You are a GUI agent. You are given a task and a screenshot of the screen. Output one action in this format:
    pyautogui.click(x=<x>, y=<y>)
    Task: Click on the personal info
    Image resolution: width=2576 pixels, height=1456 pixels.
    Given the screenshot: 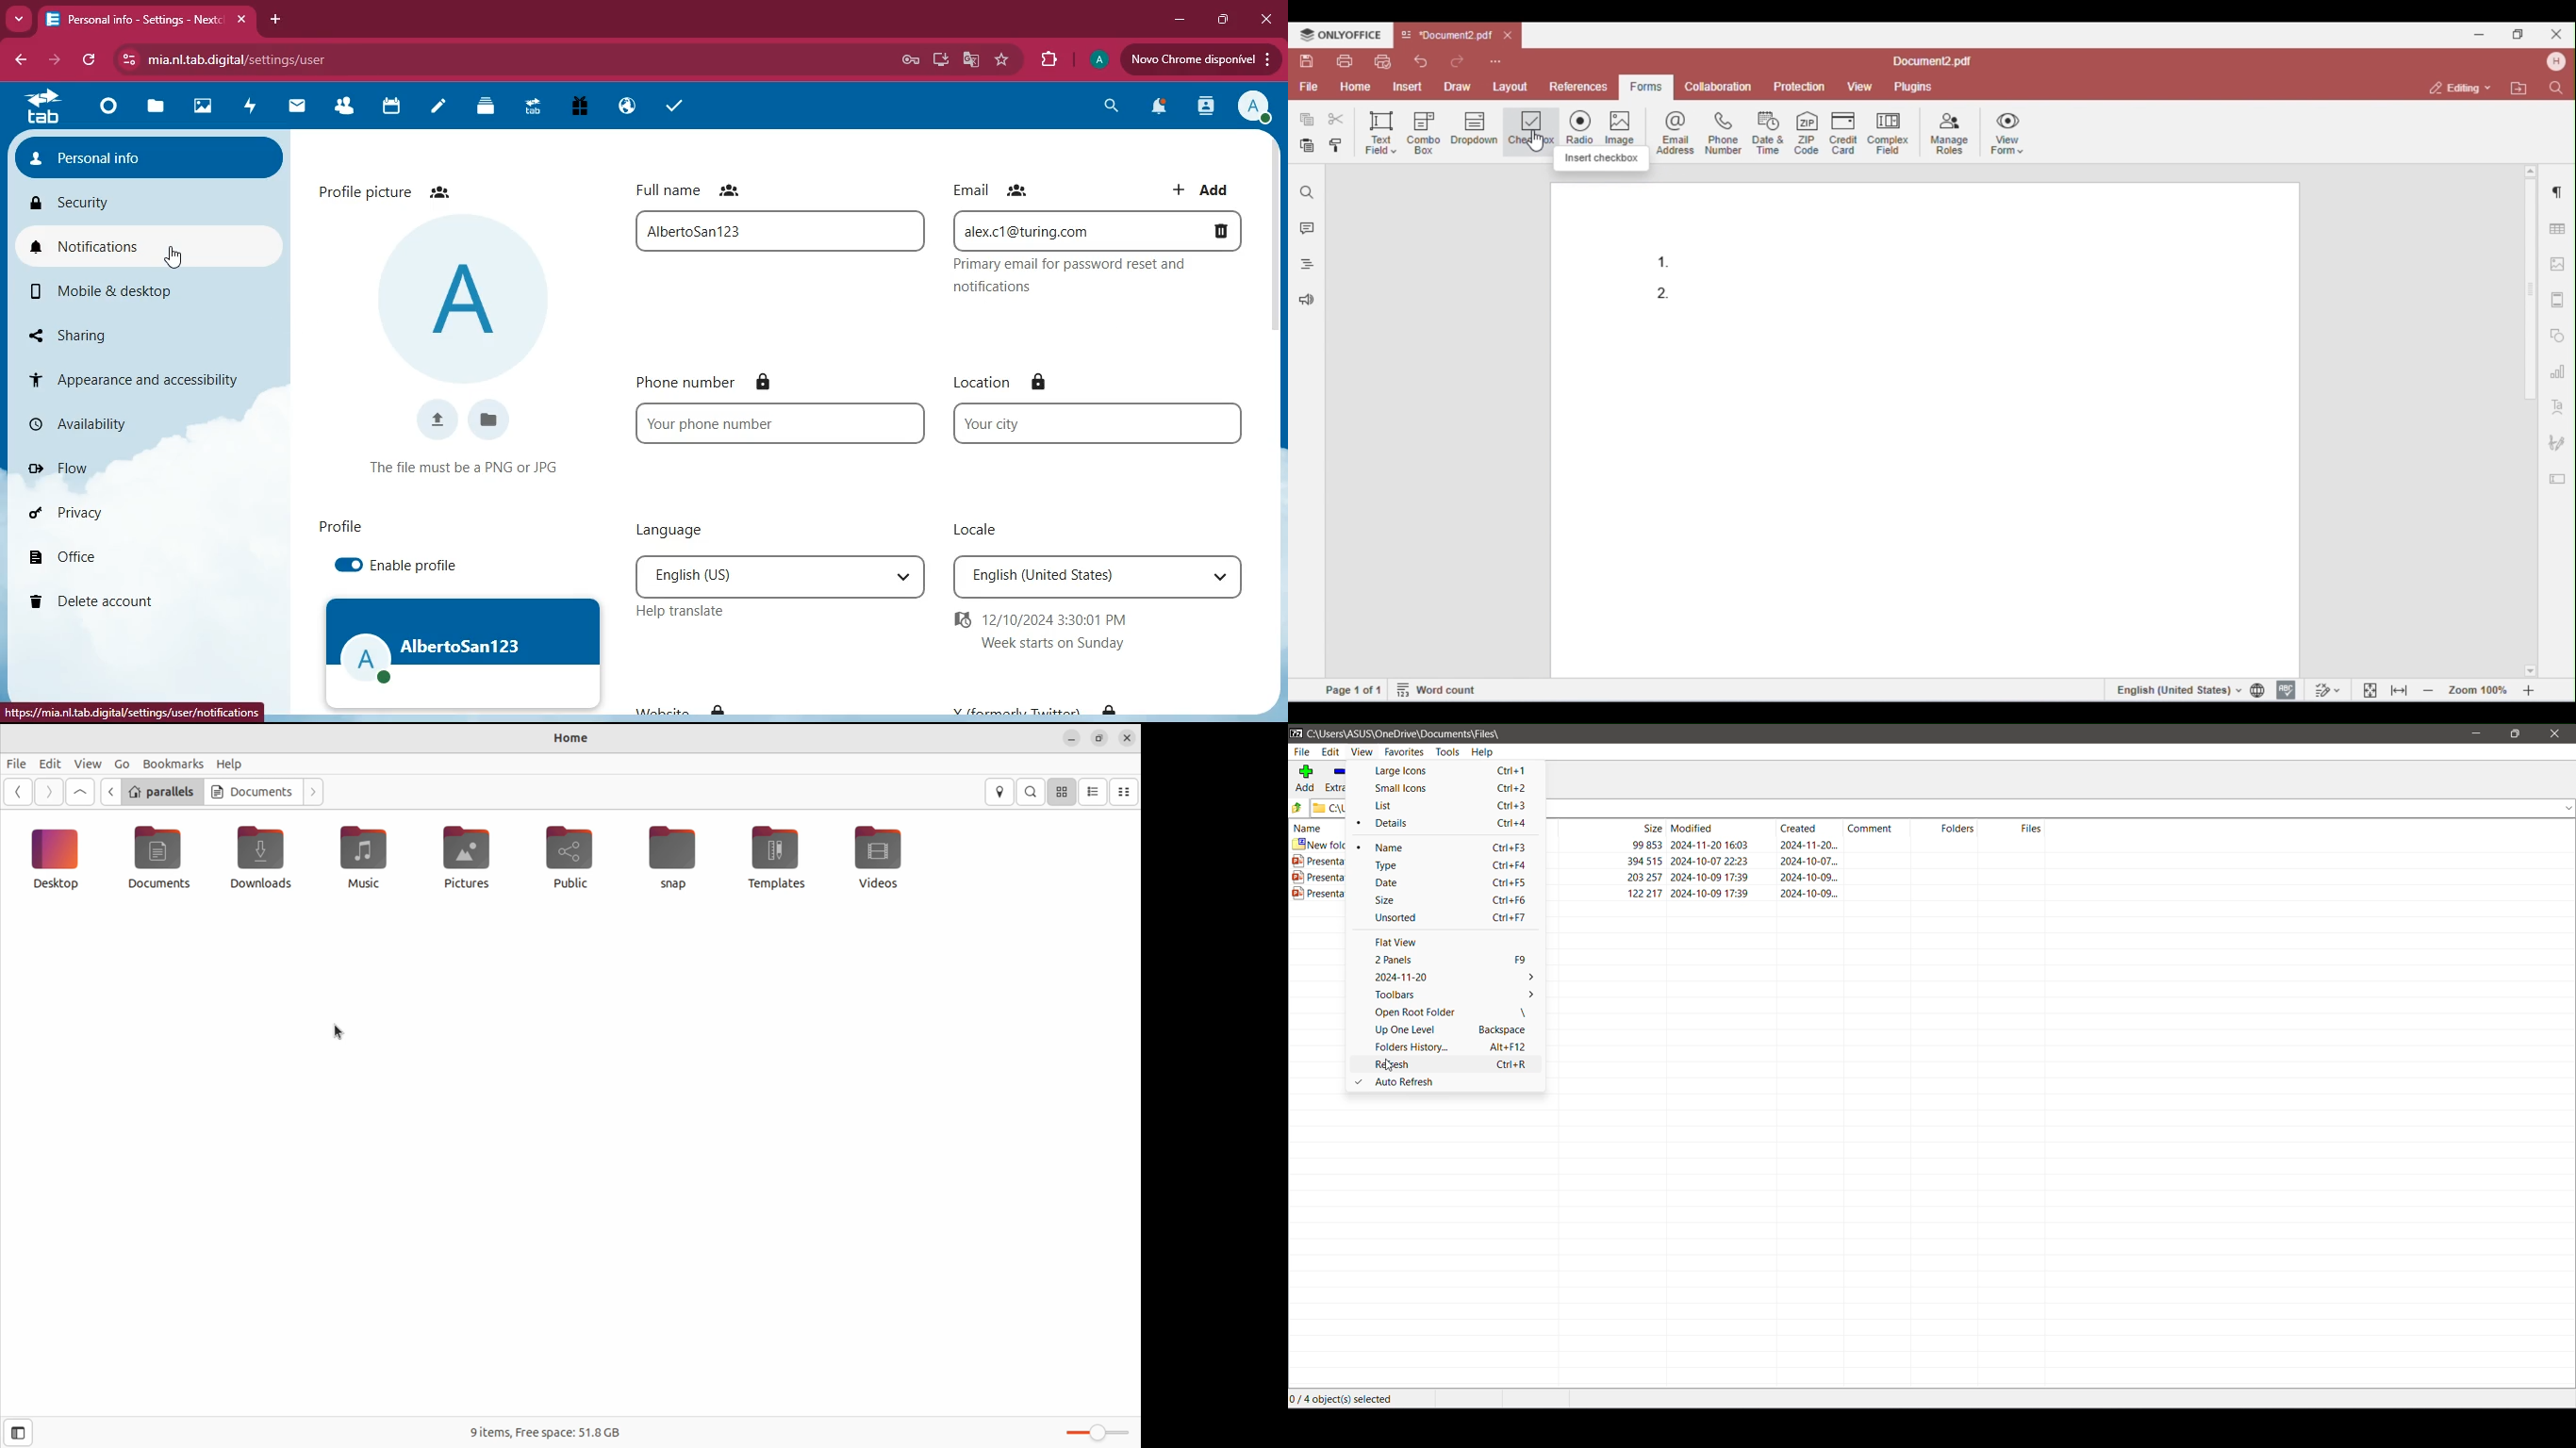 What is the action you would take?
    pyautogui.click(x=148, y=158)
    